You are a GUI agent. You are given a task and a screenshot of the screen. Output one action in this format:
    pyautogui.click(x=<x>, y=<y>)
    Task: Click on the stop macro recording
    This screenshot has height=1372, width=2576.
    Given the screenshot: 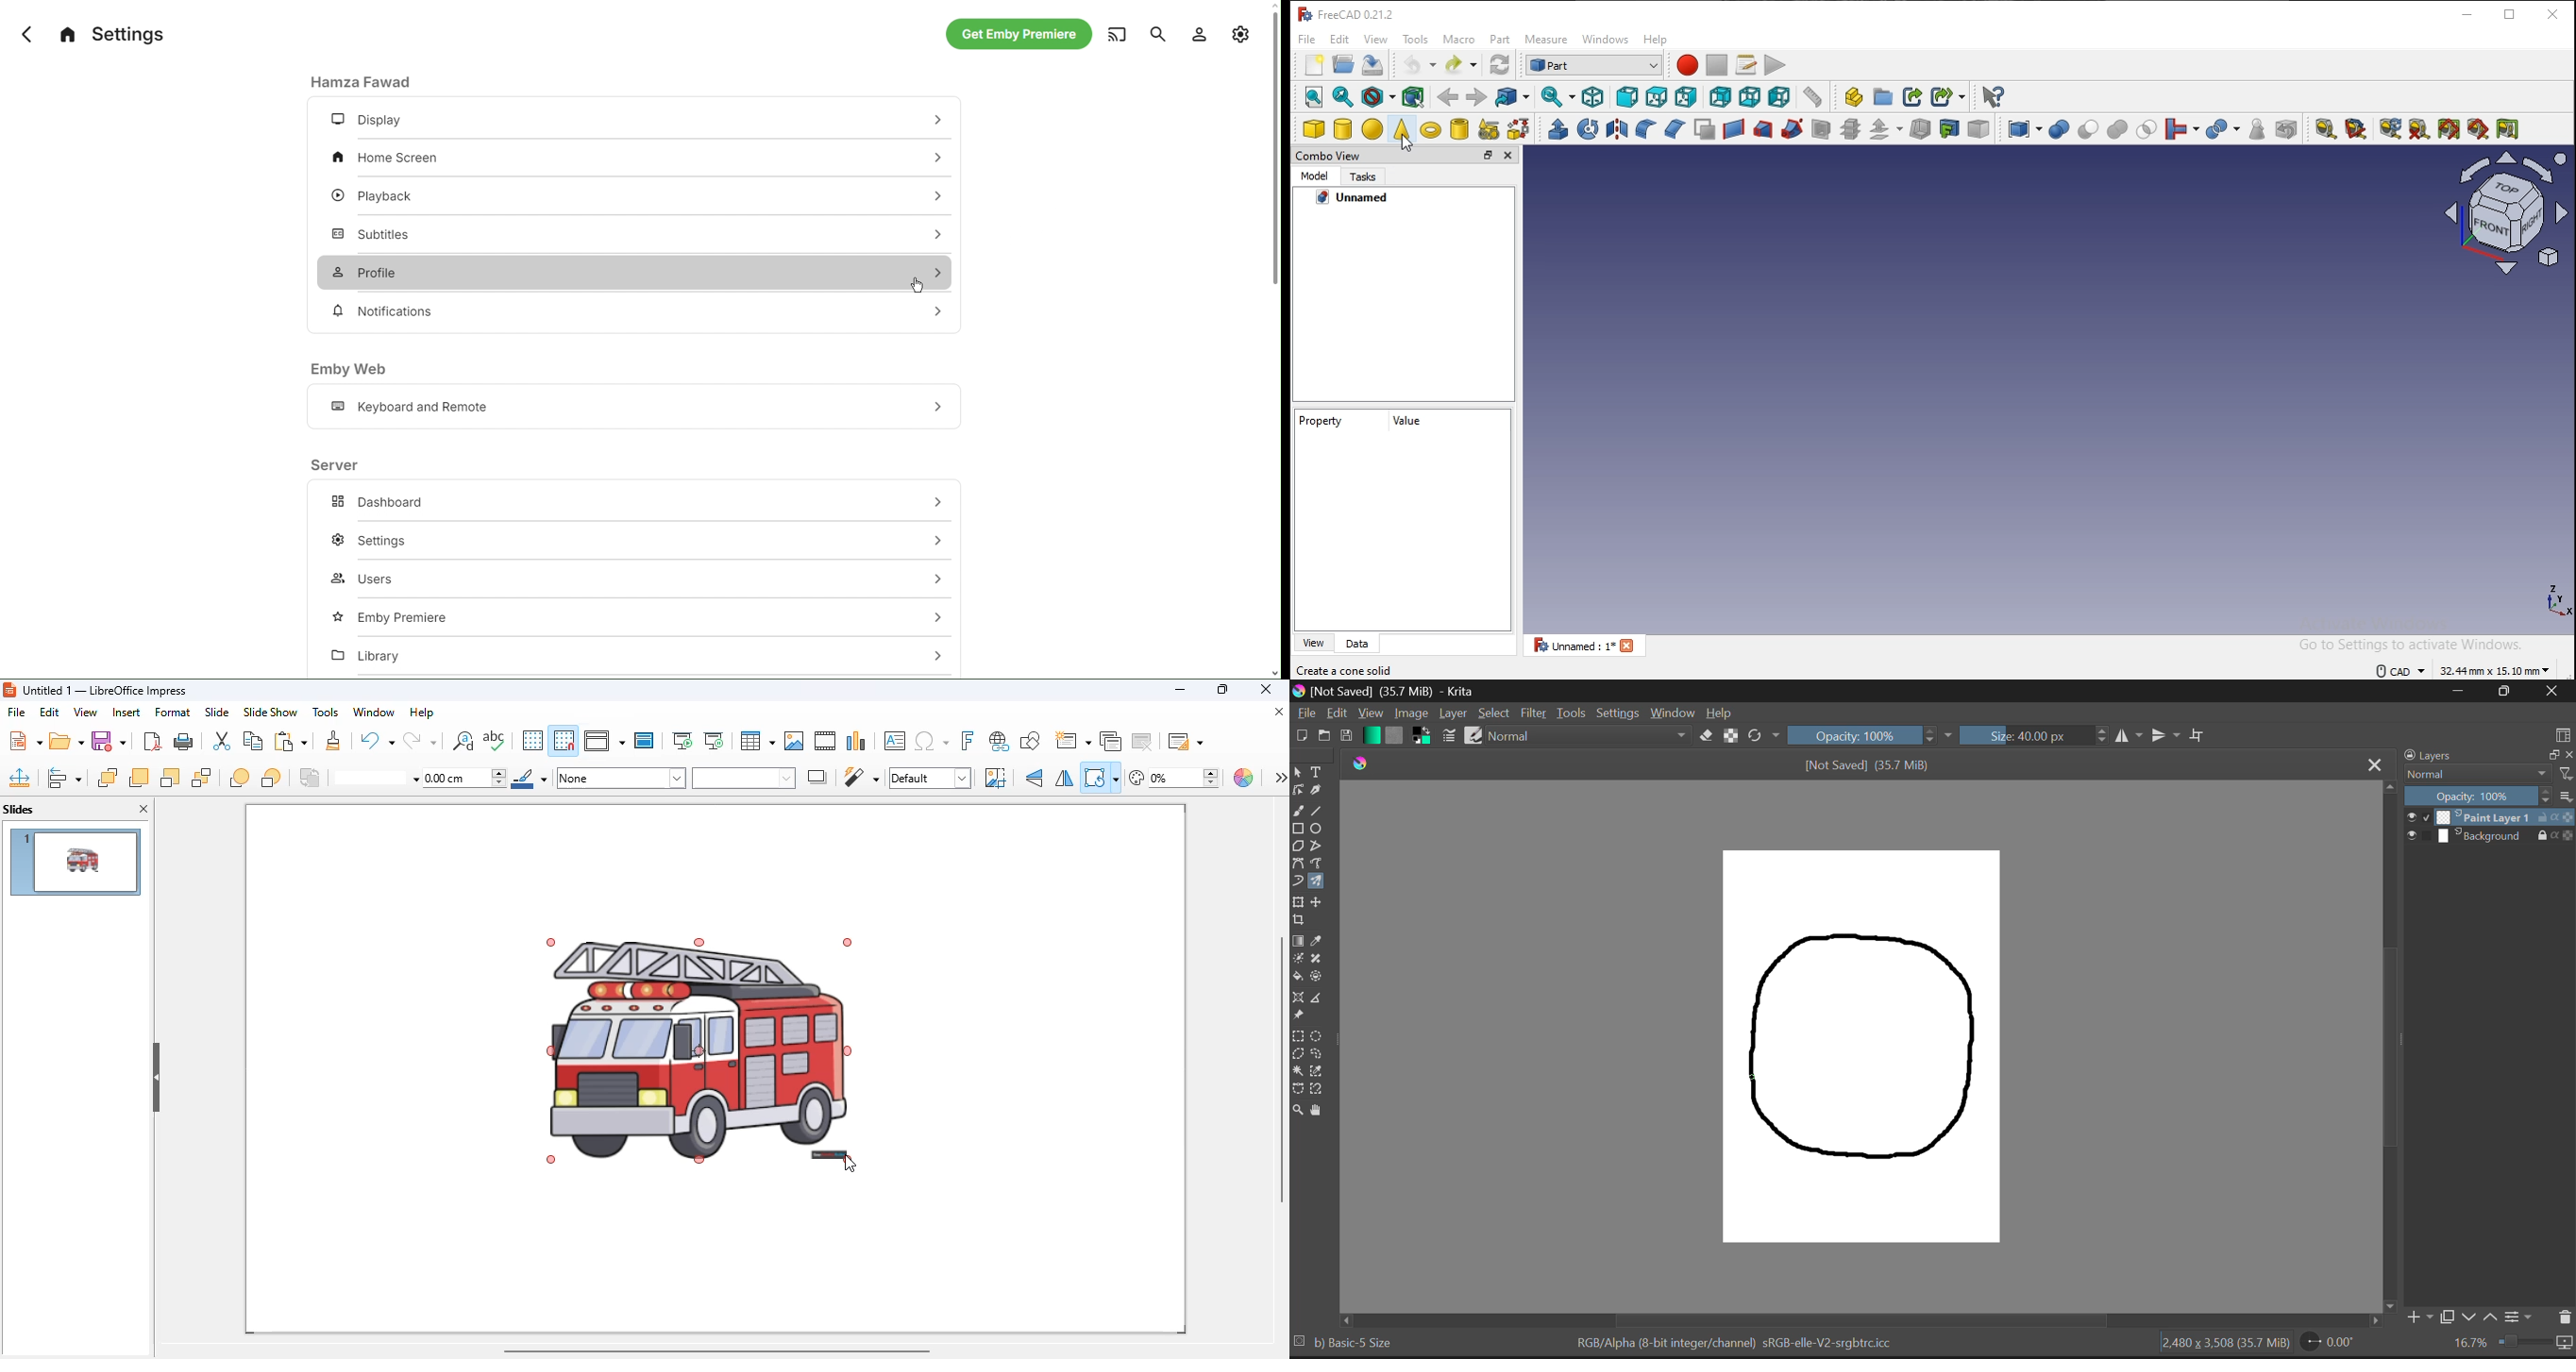 What is the action you would take?
    pyautogui.click(x=1717, y=63)
    